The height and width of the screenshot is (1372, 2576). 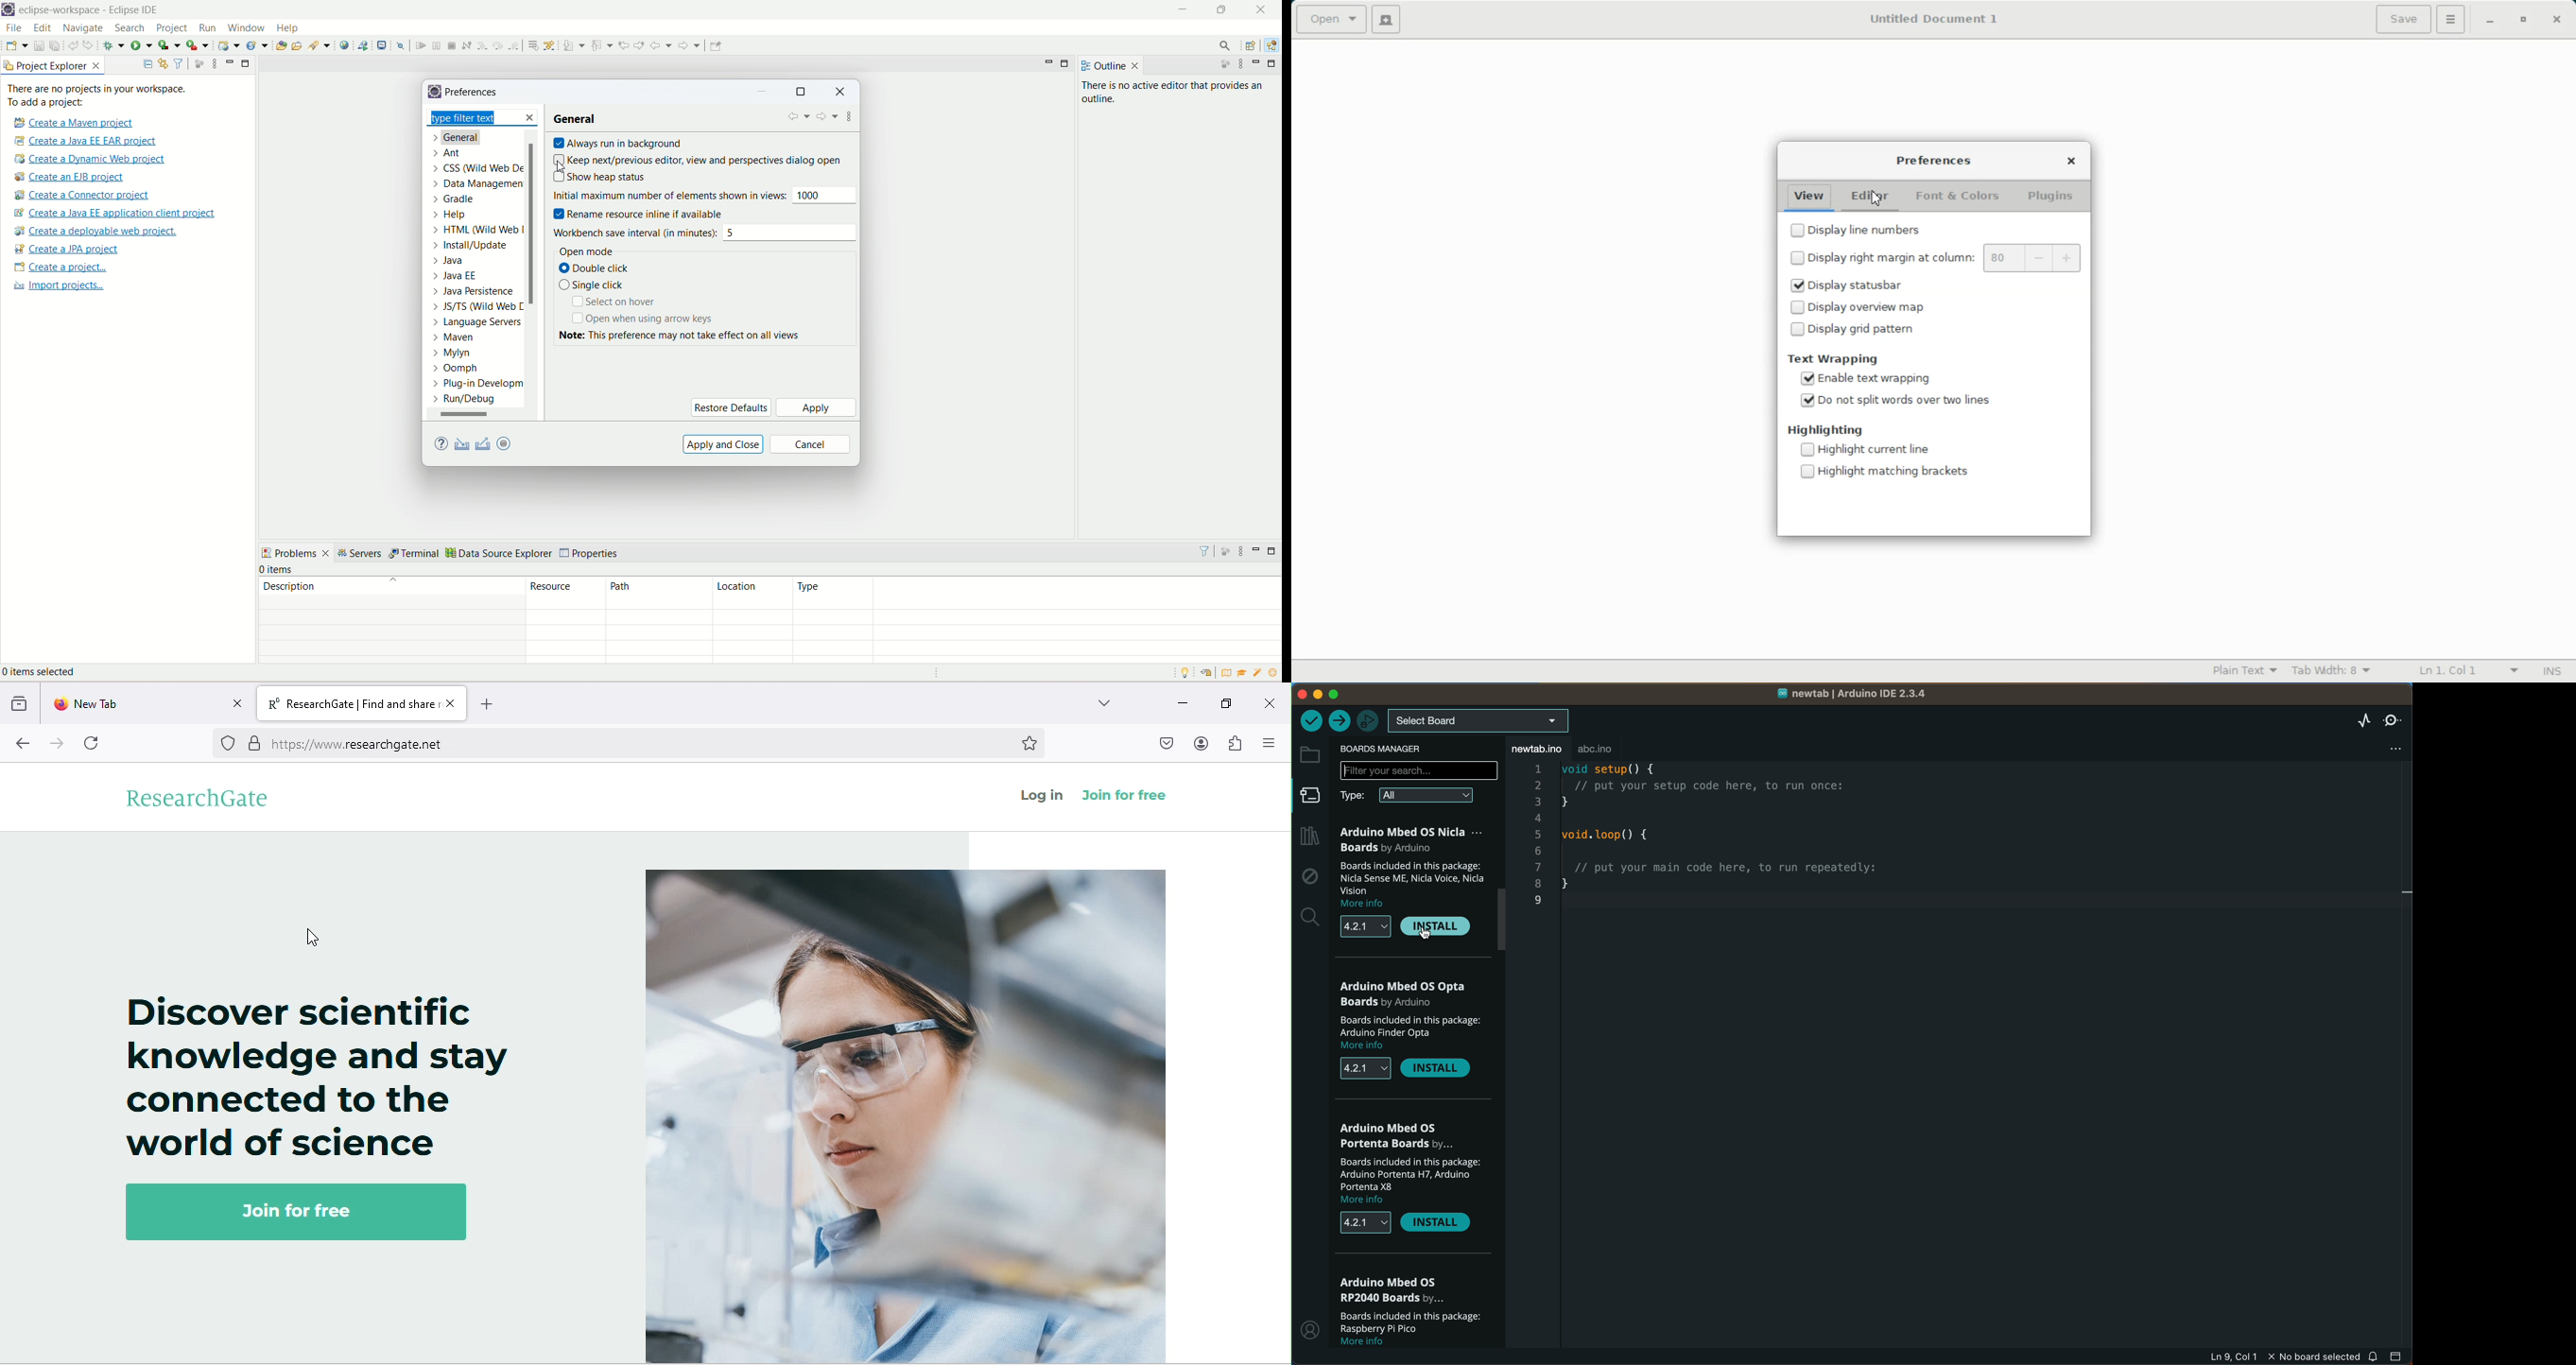 I want to click on create a dynamic web project, so click(x=229, y=45).